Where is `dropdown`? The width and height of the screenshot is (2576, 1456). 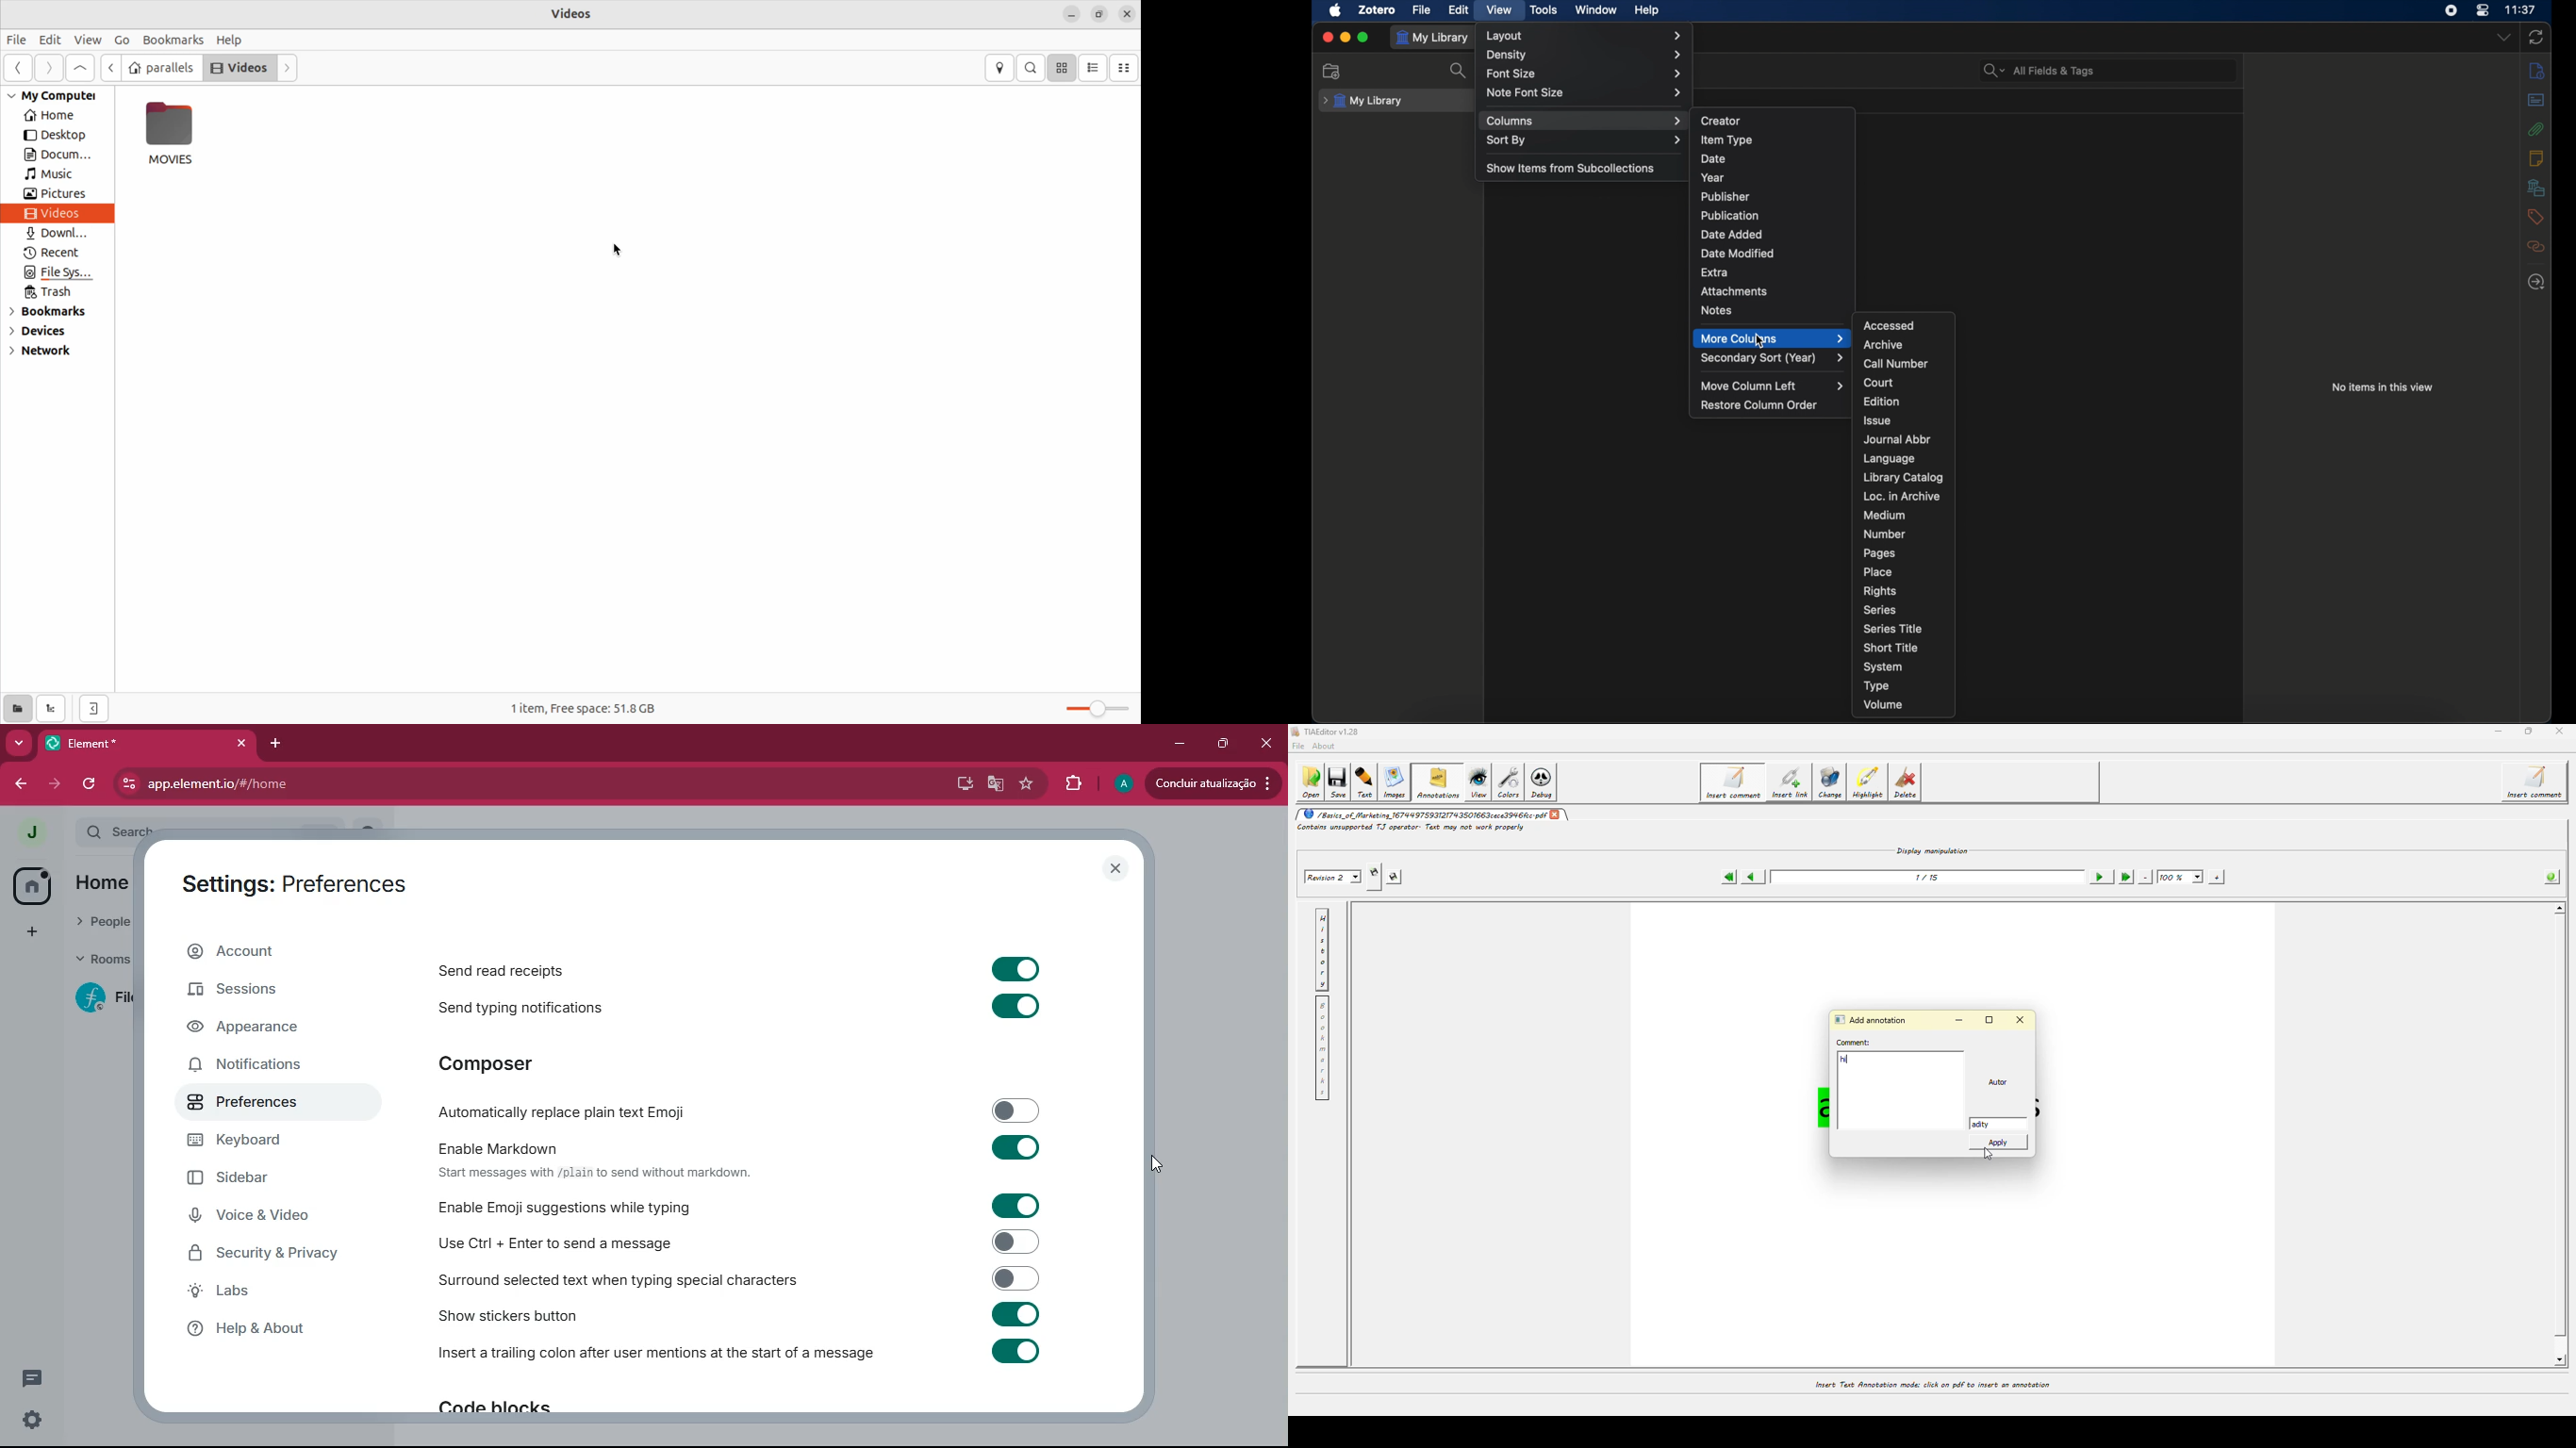
dropdown is located at coordinates (2503, 36).